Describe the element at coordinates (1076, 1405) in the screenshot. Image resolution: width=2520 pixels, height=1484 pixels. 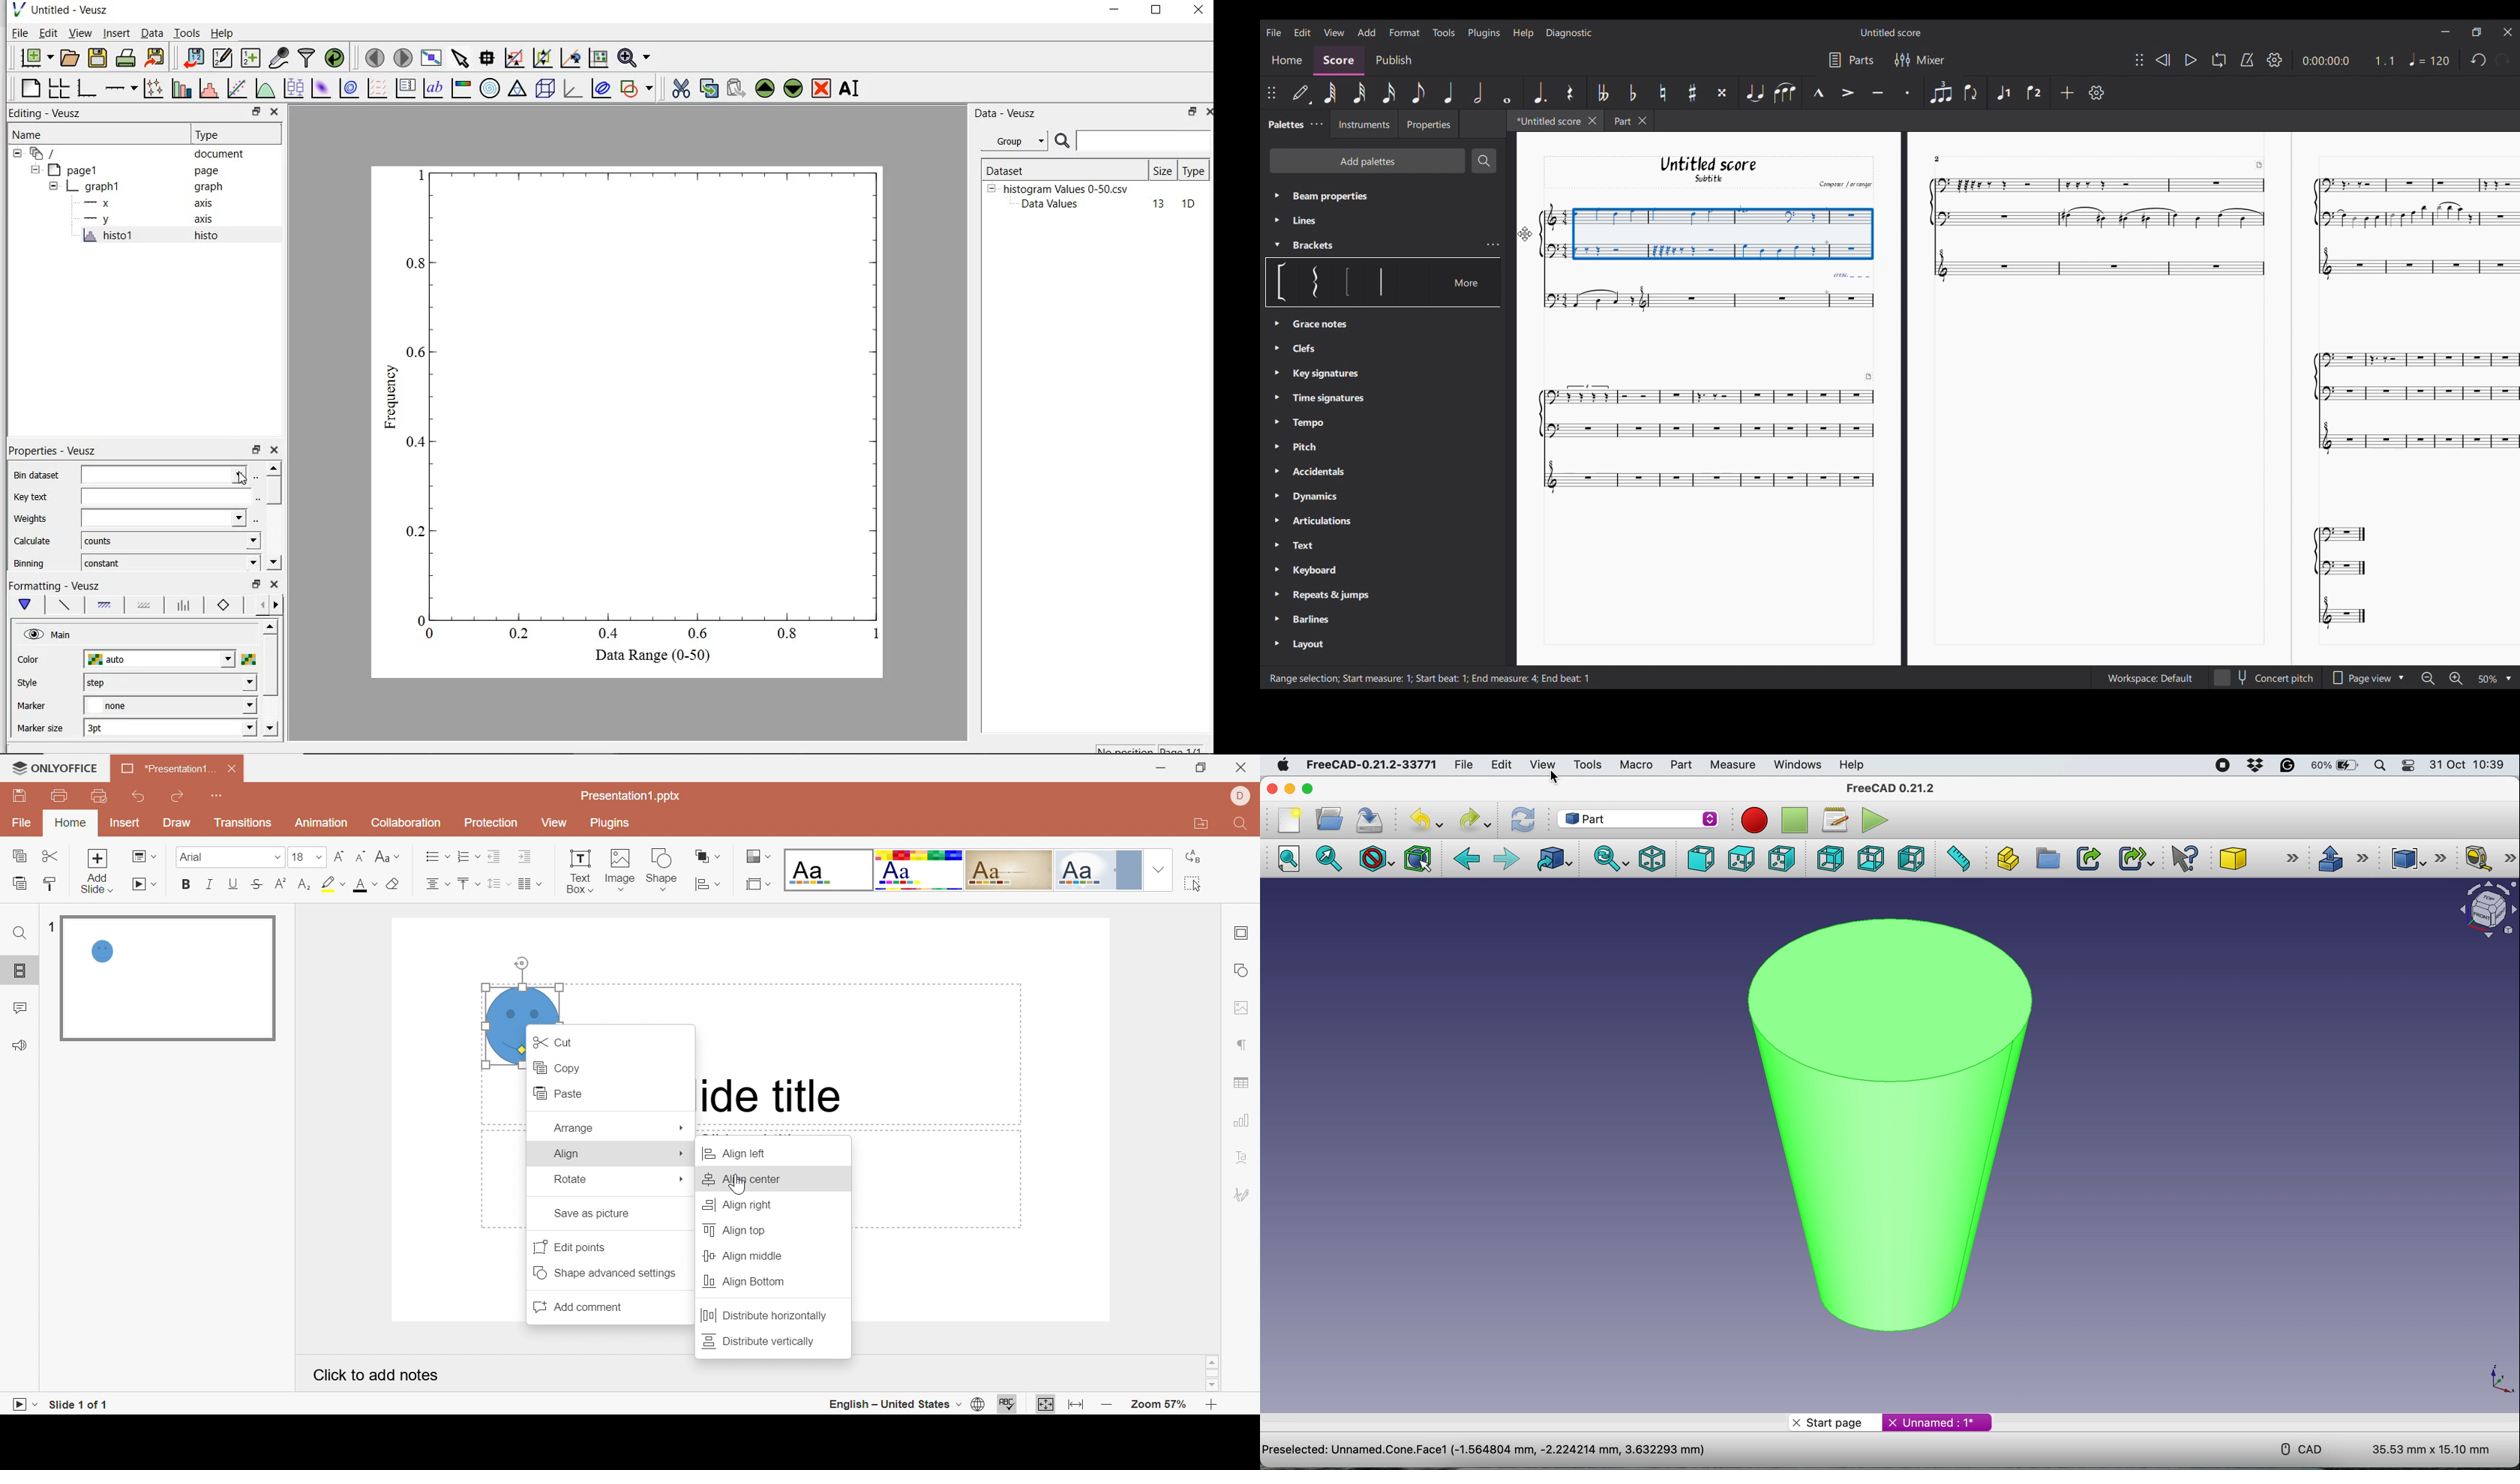
I see `Fit to width` at that location.